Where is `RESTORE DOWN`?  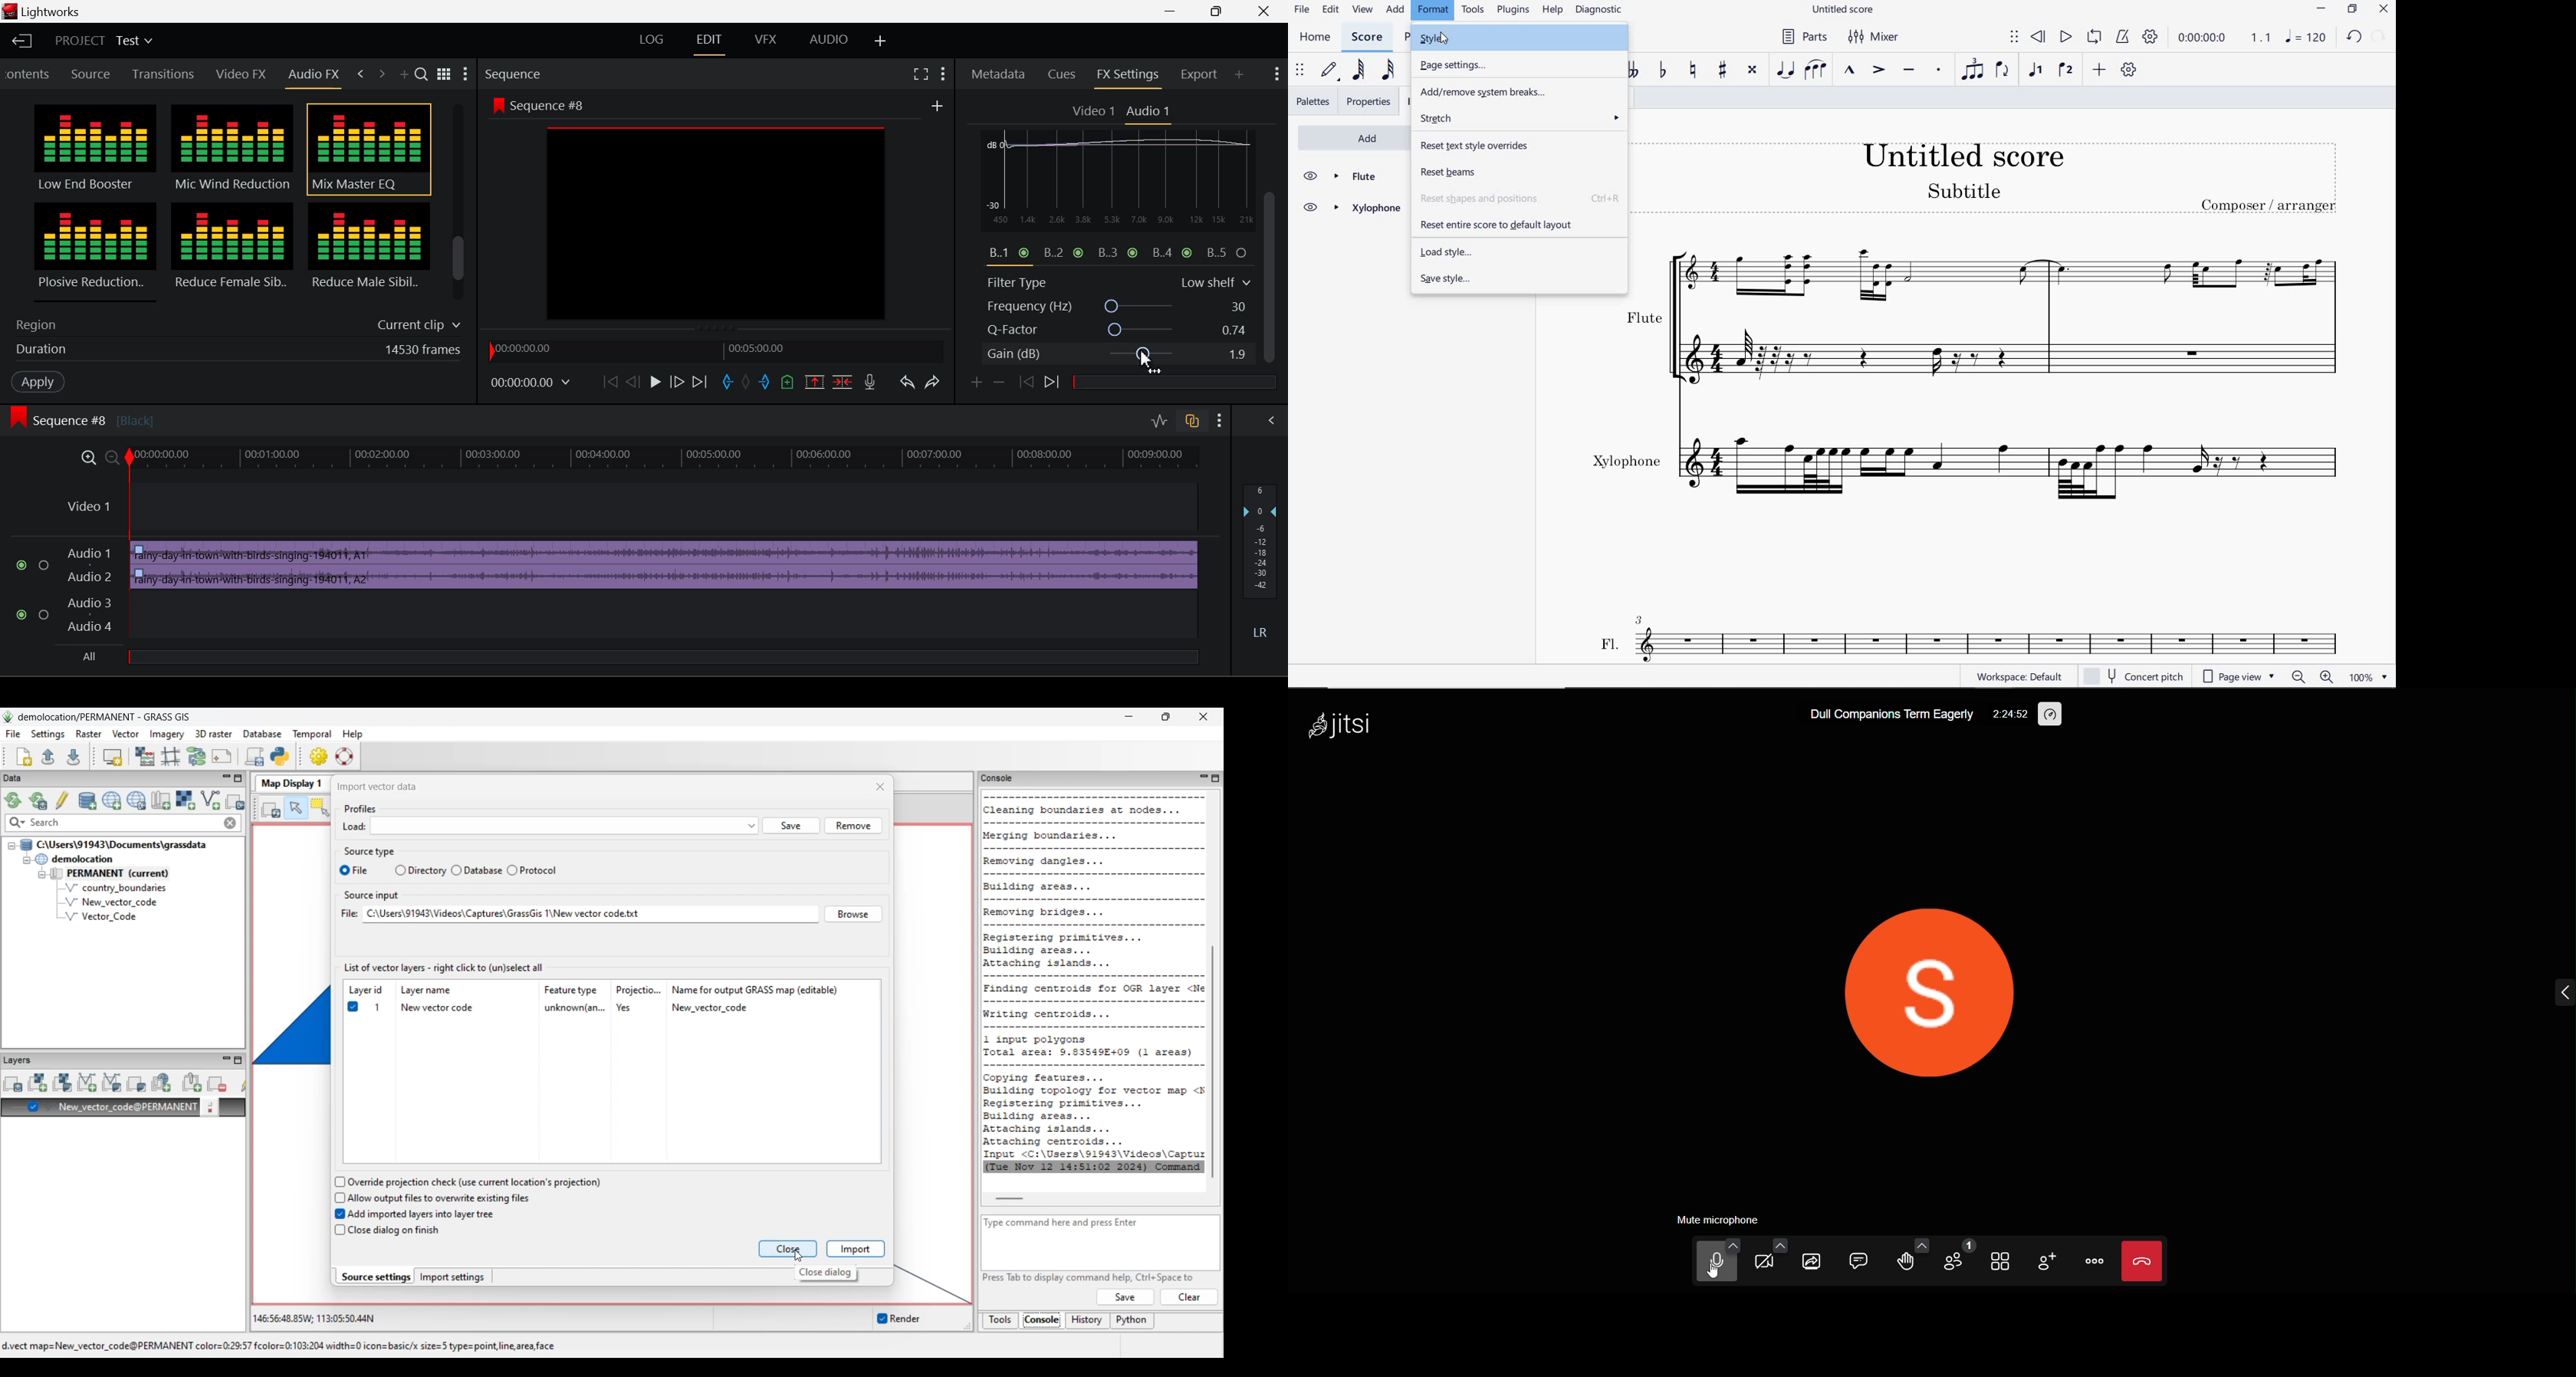
RESTORE DOWN is located at coordinates (2352, 9).